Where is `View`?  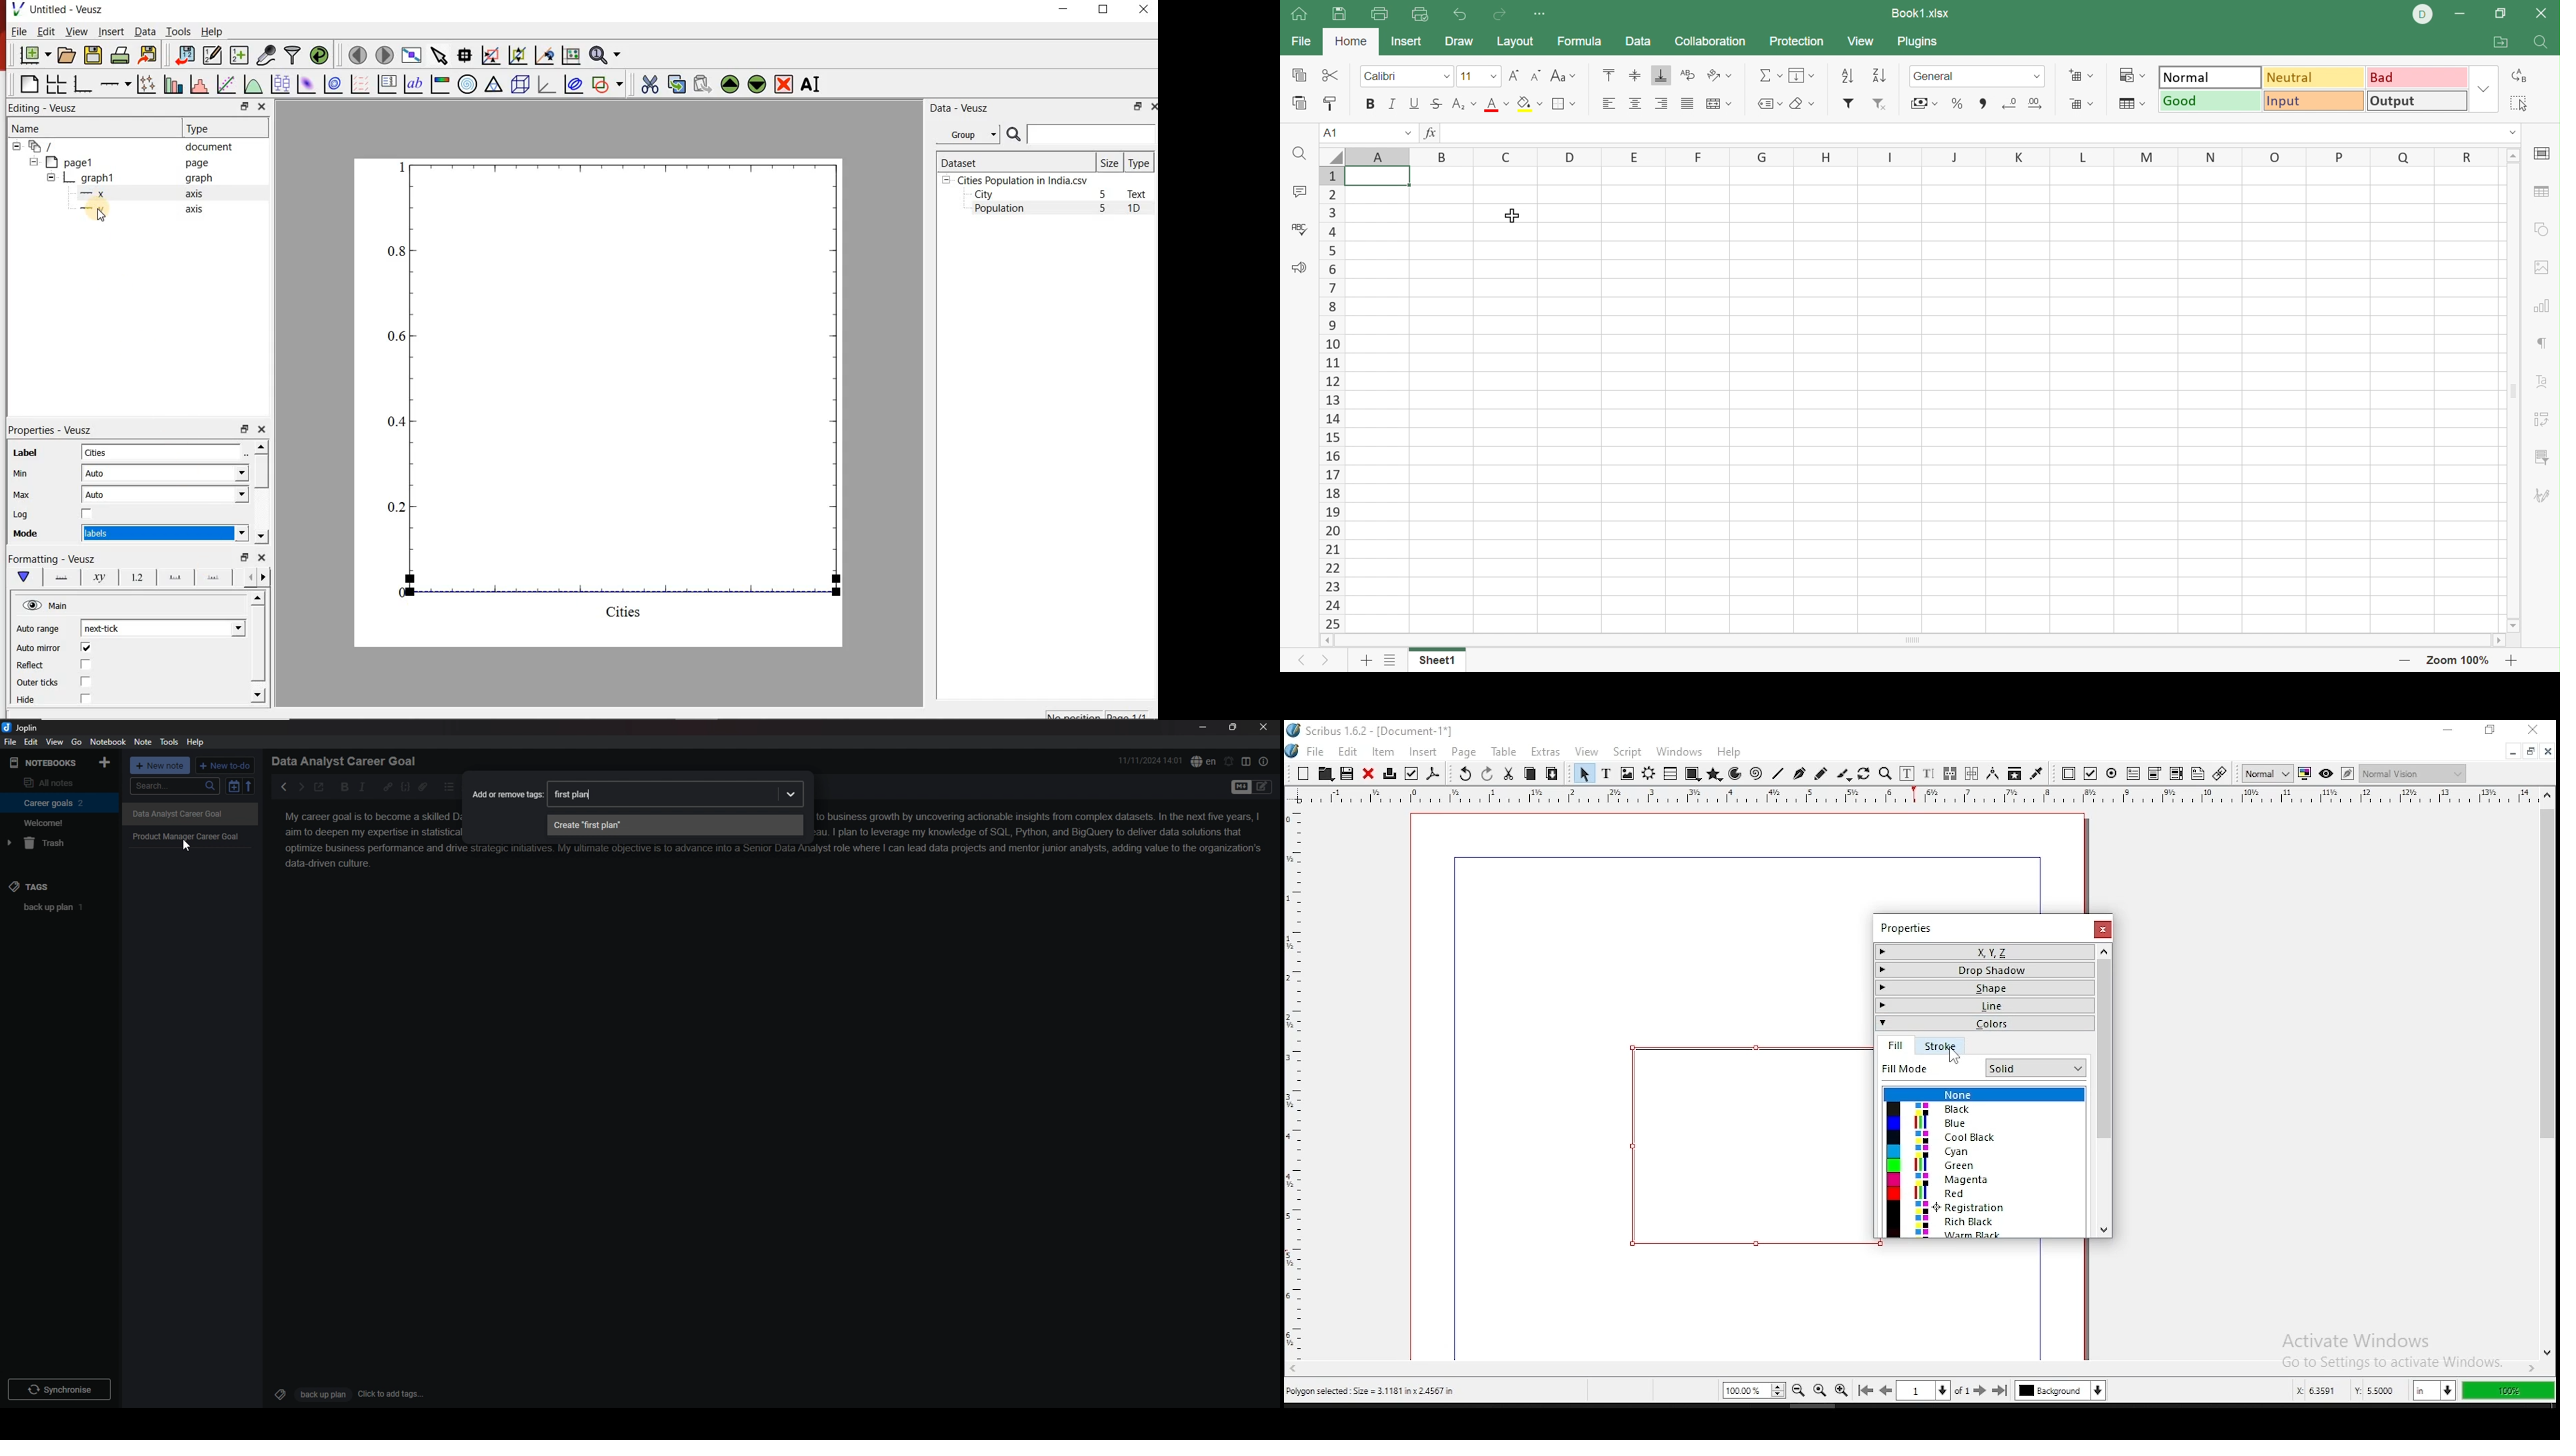
View is located at coordinates (1864, 41).